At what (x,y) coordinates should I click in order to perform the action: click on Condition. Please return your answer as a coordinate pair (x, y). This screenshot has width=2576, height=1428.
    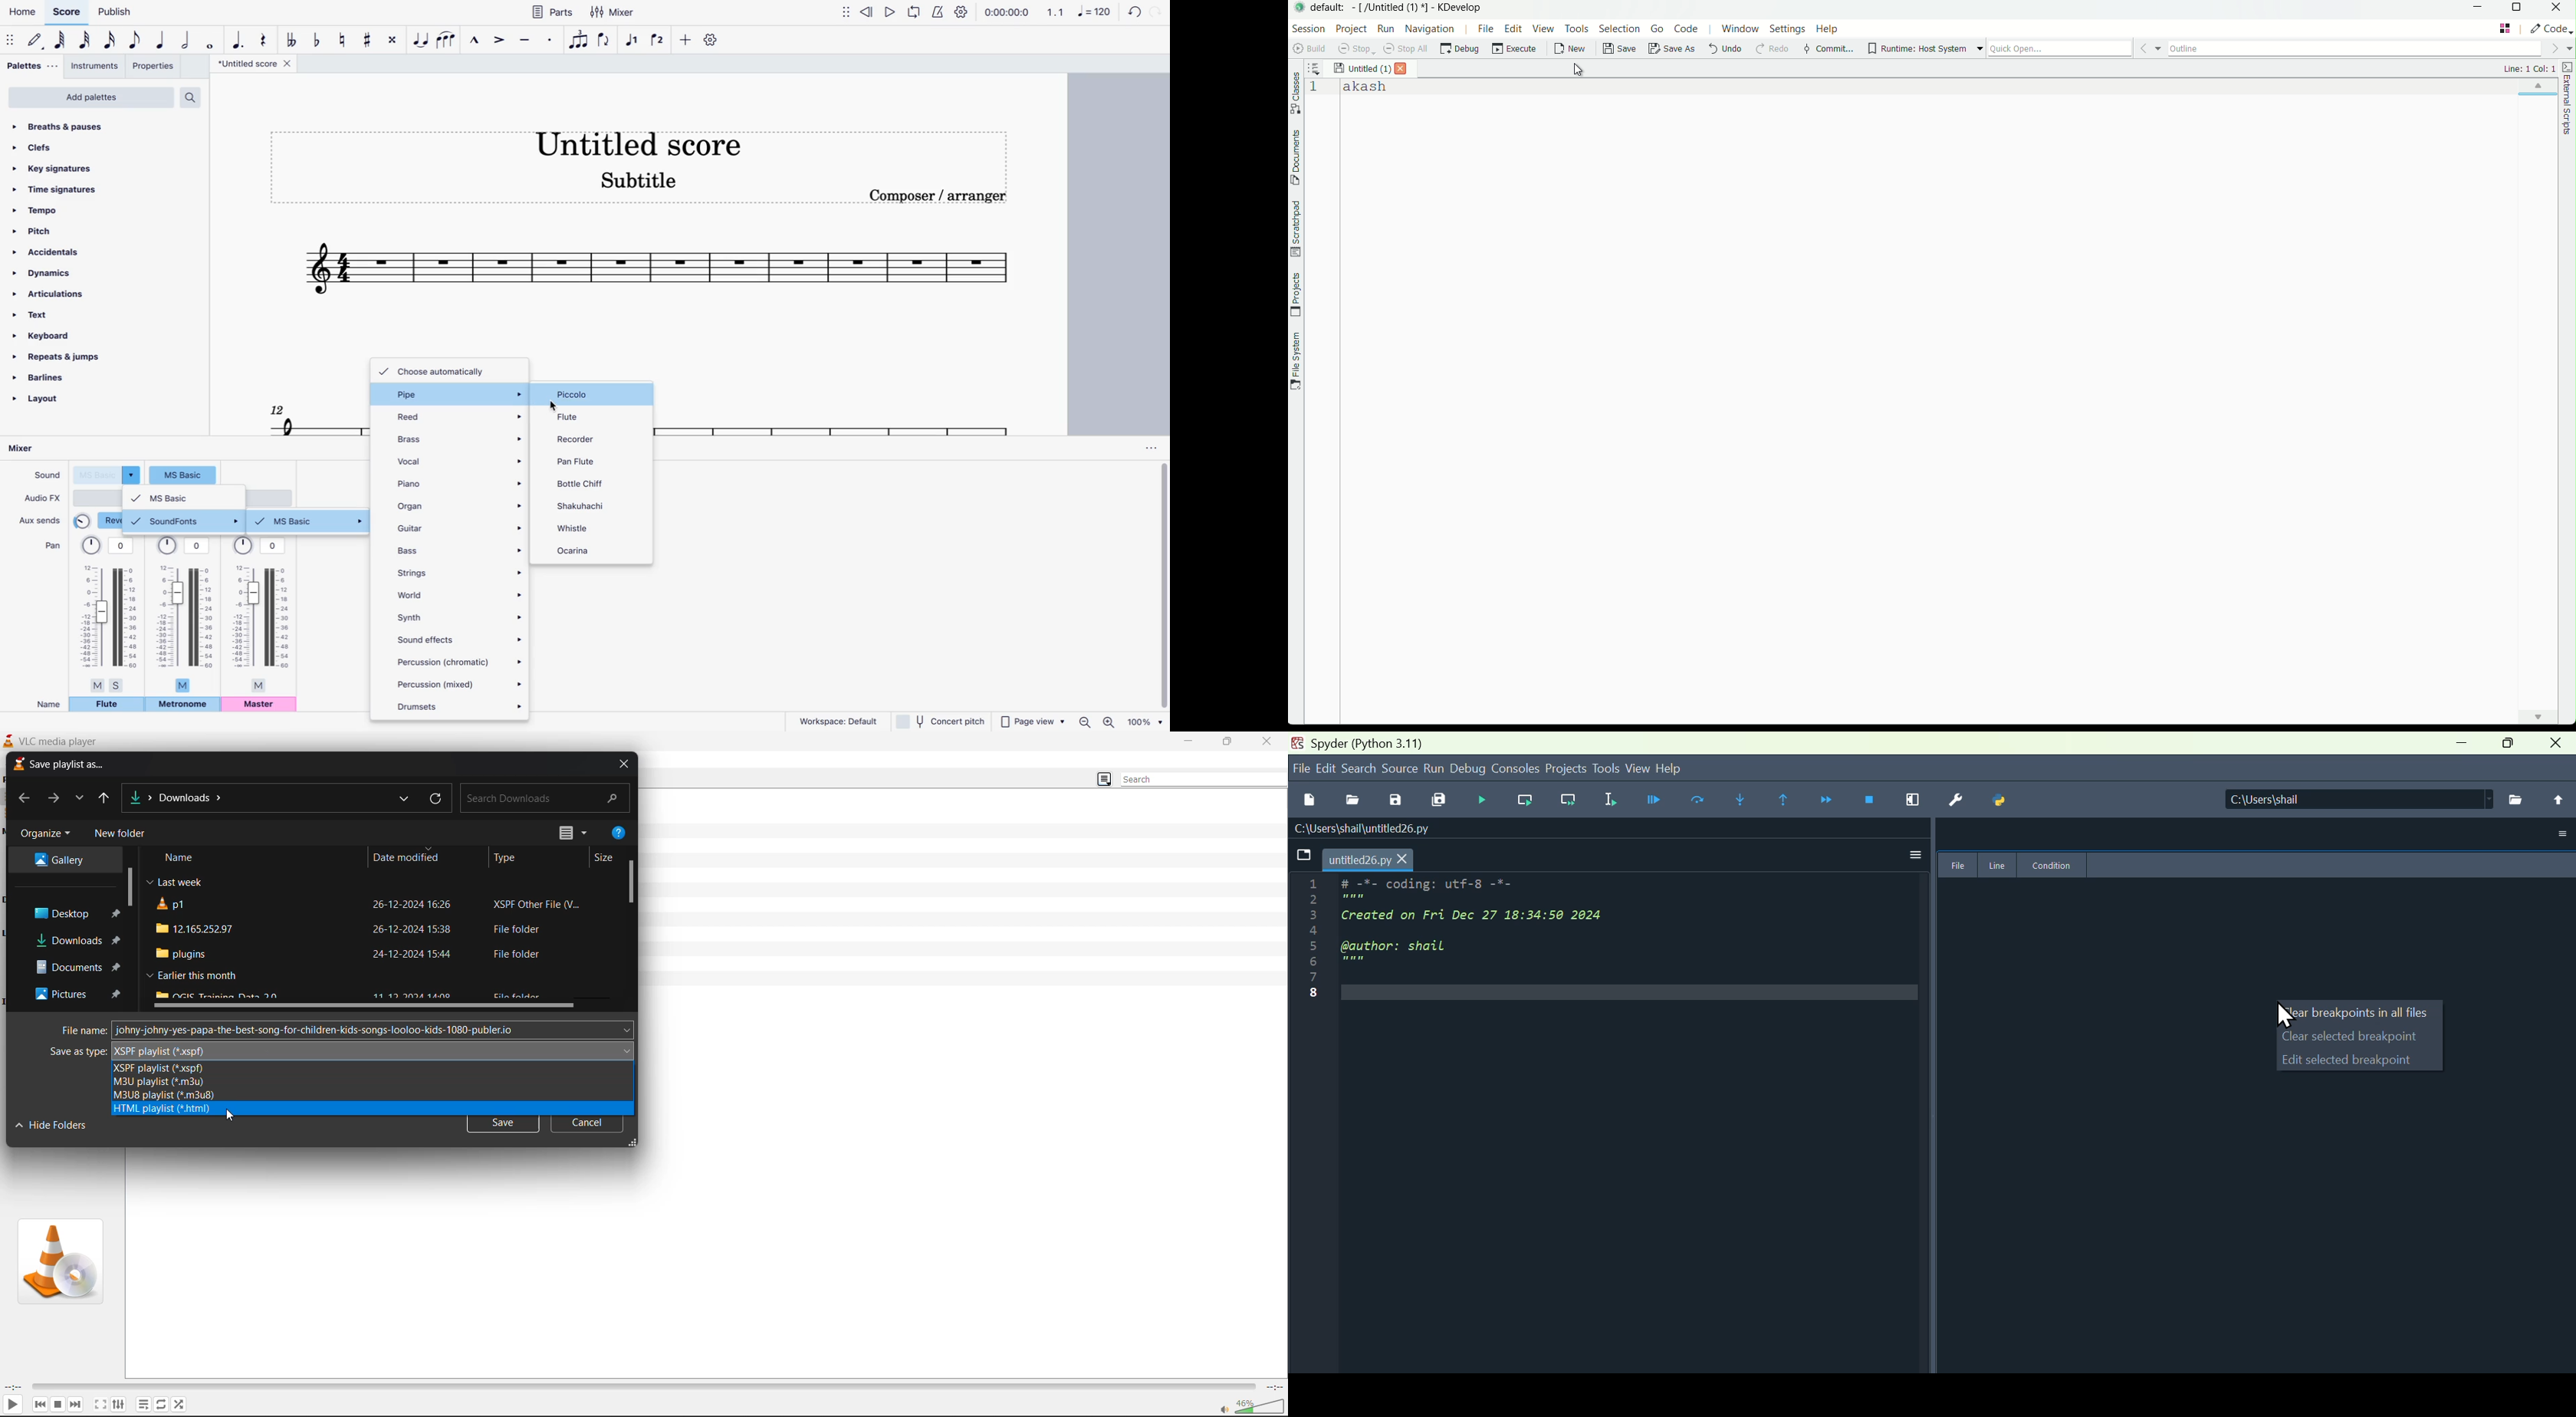
    Looking at the image, I should click on (2052, 865).